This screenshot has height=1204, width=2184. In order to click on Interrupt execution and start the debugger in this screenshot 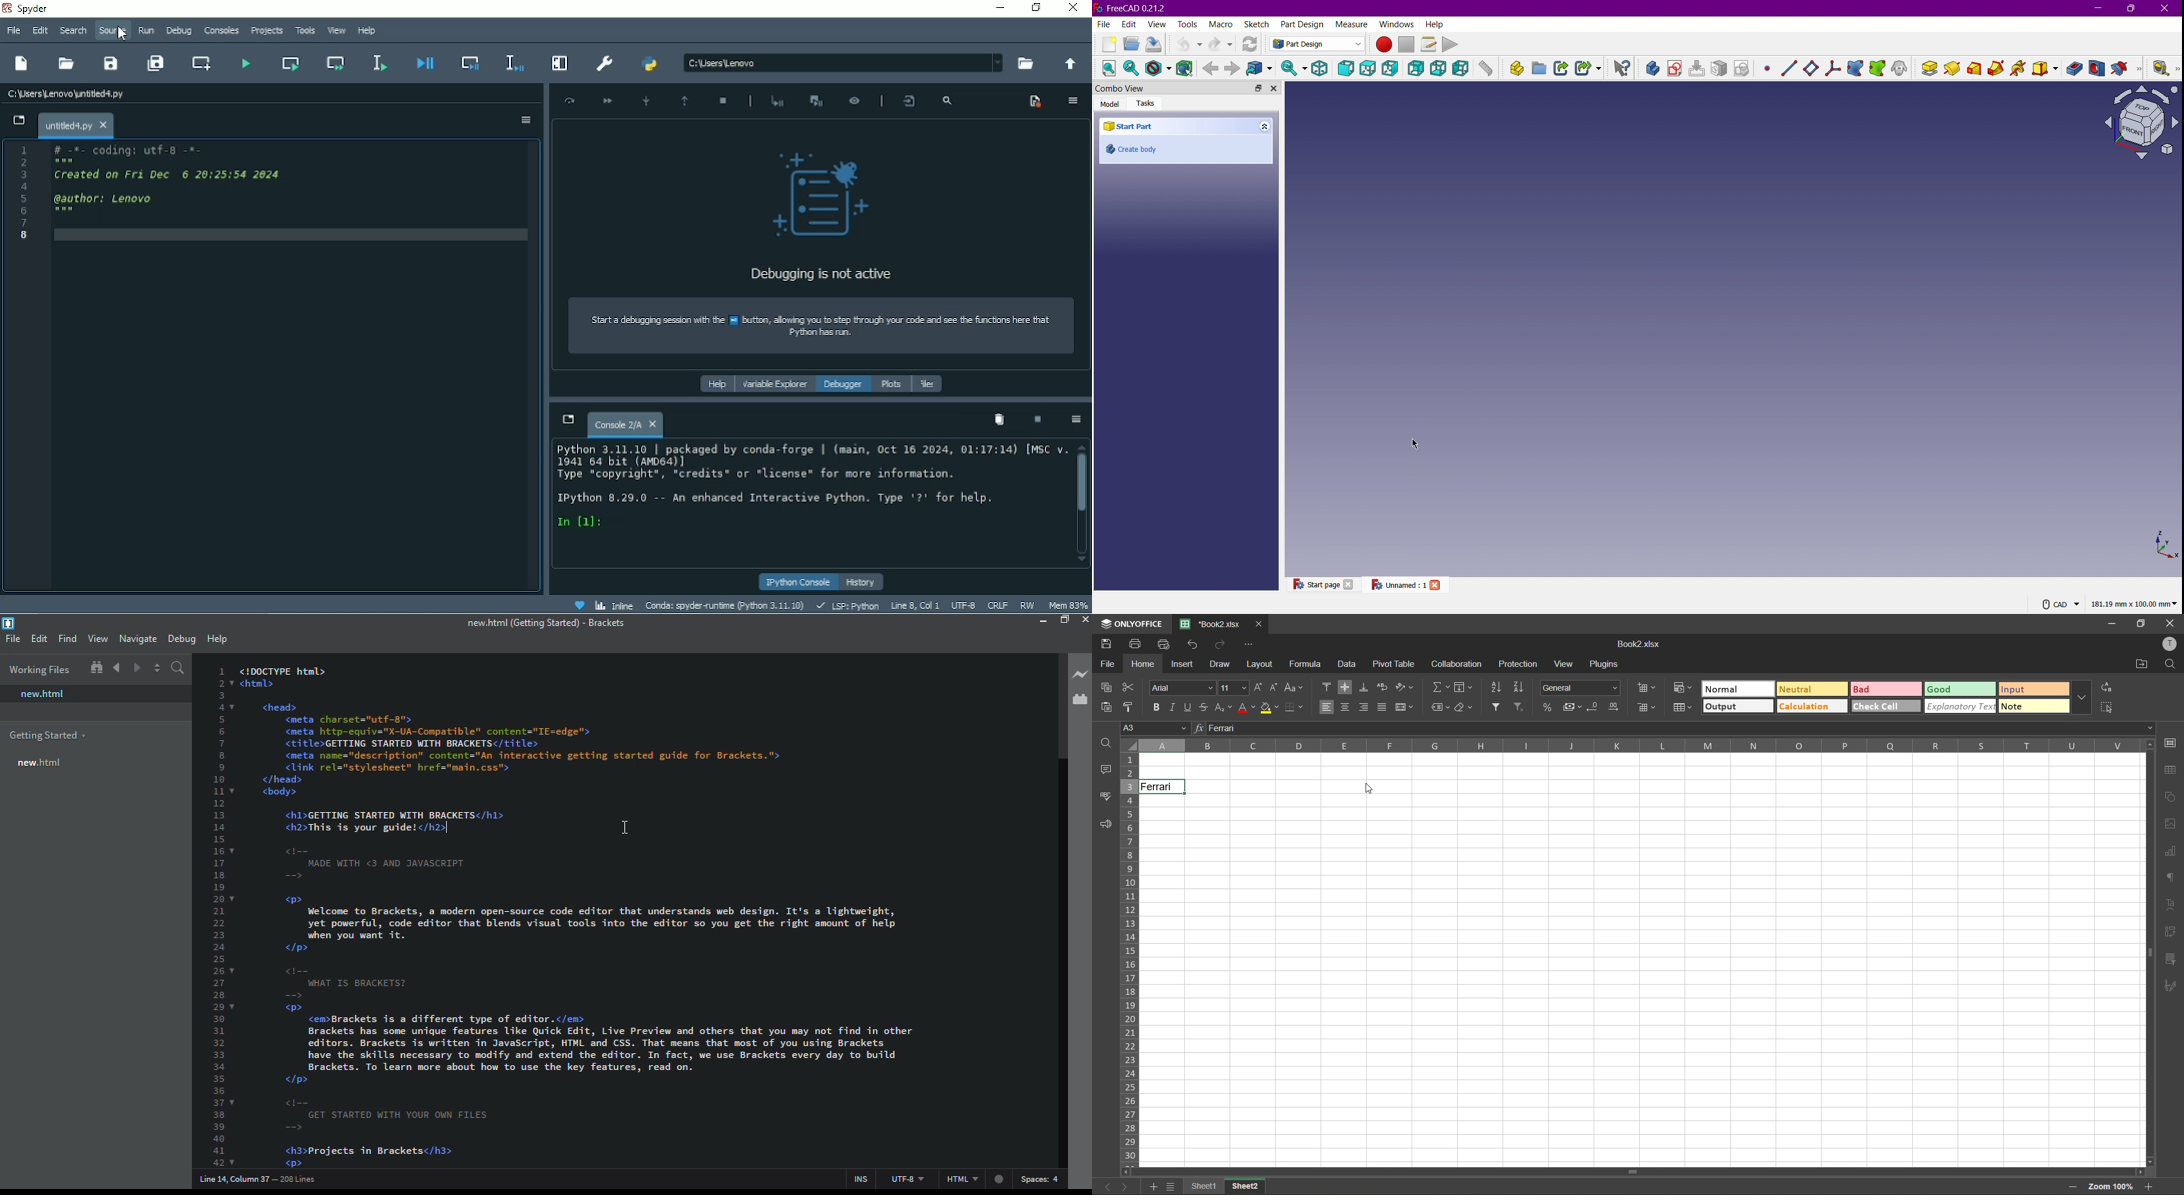, I will do `click(816, 102)`.